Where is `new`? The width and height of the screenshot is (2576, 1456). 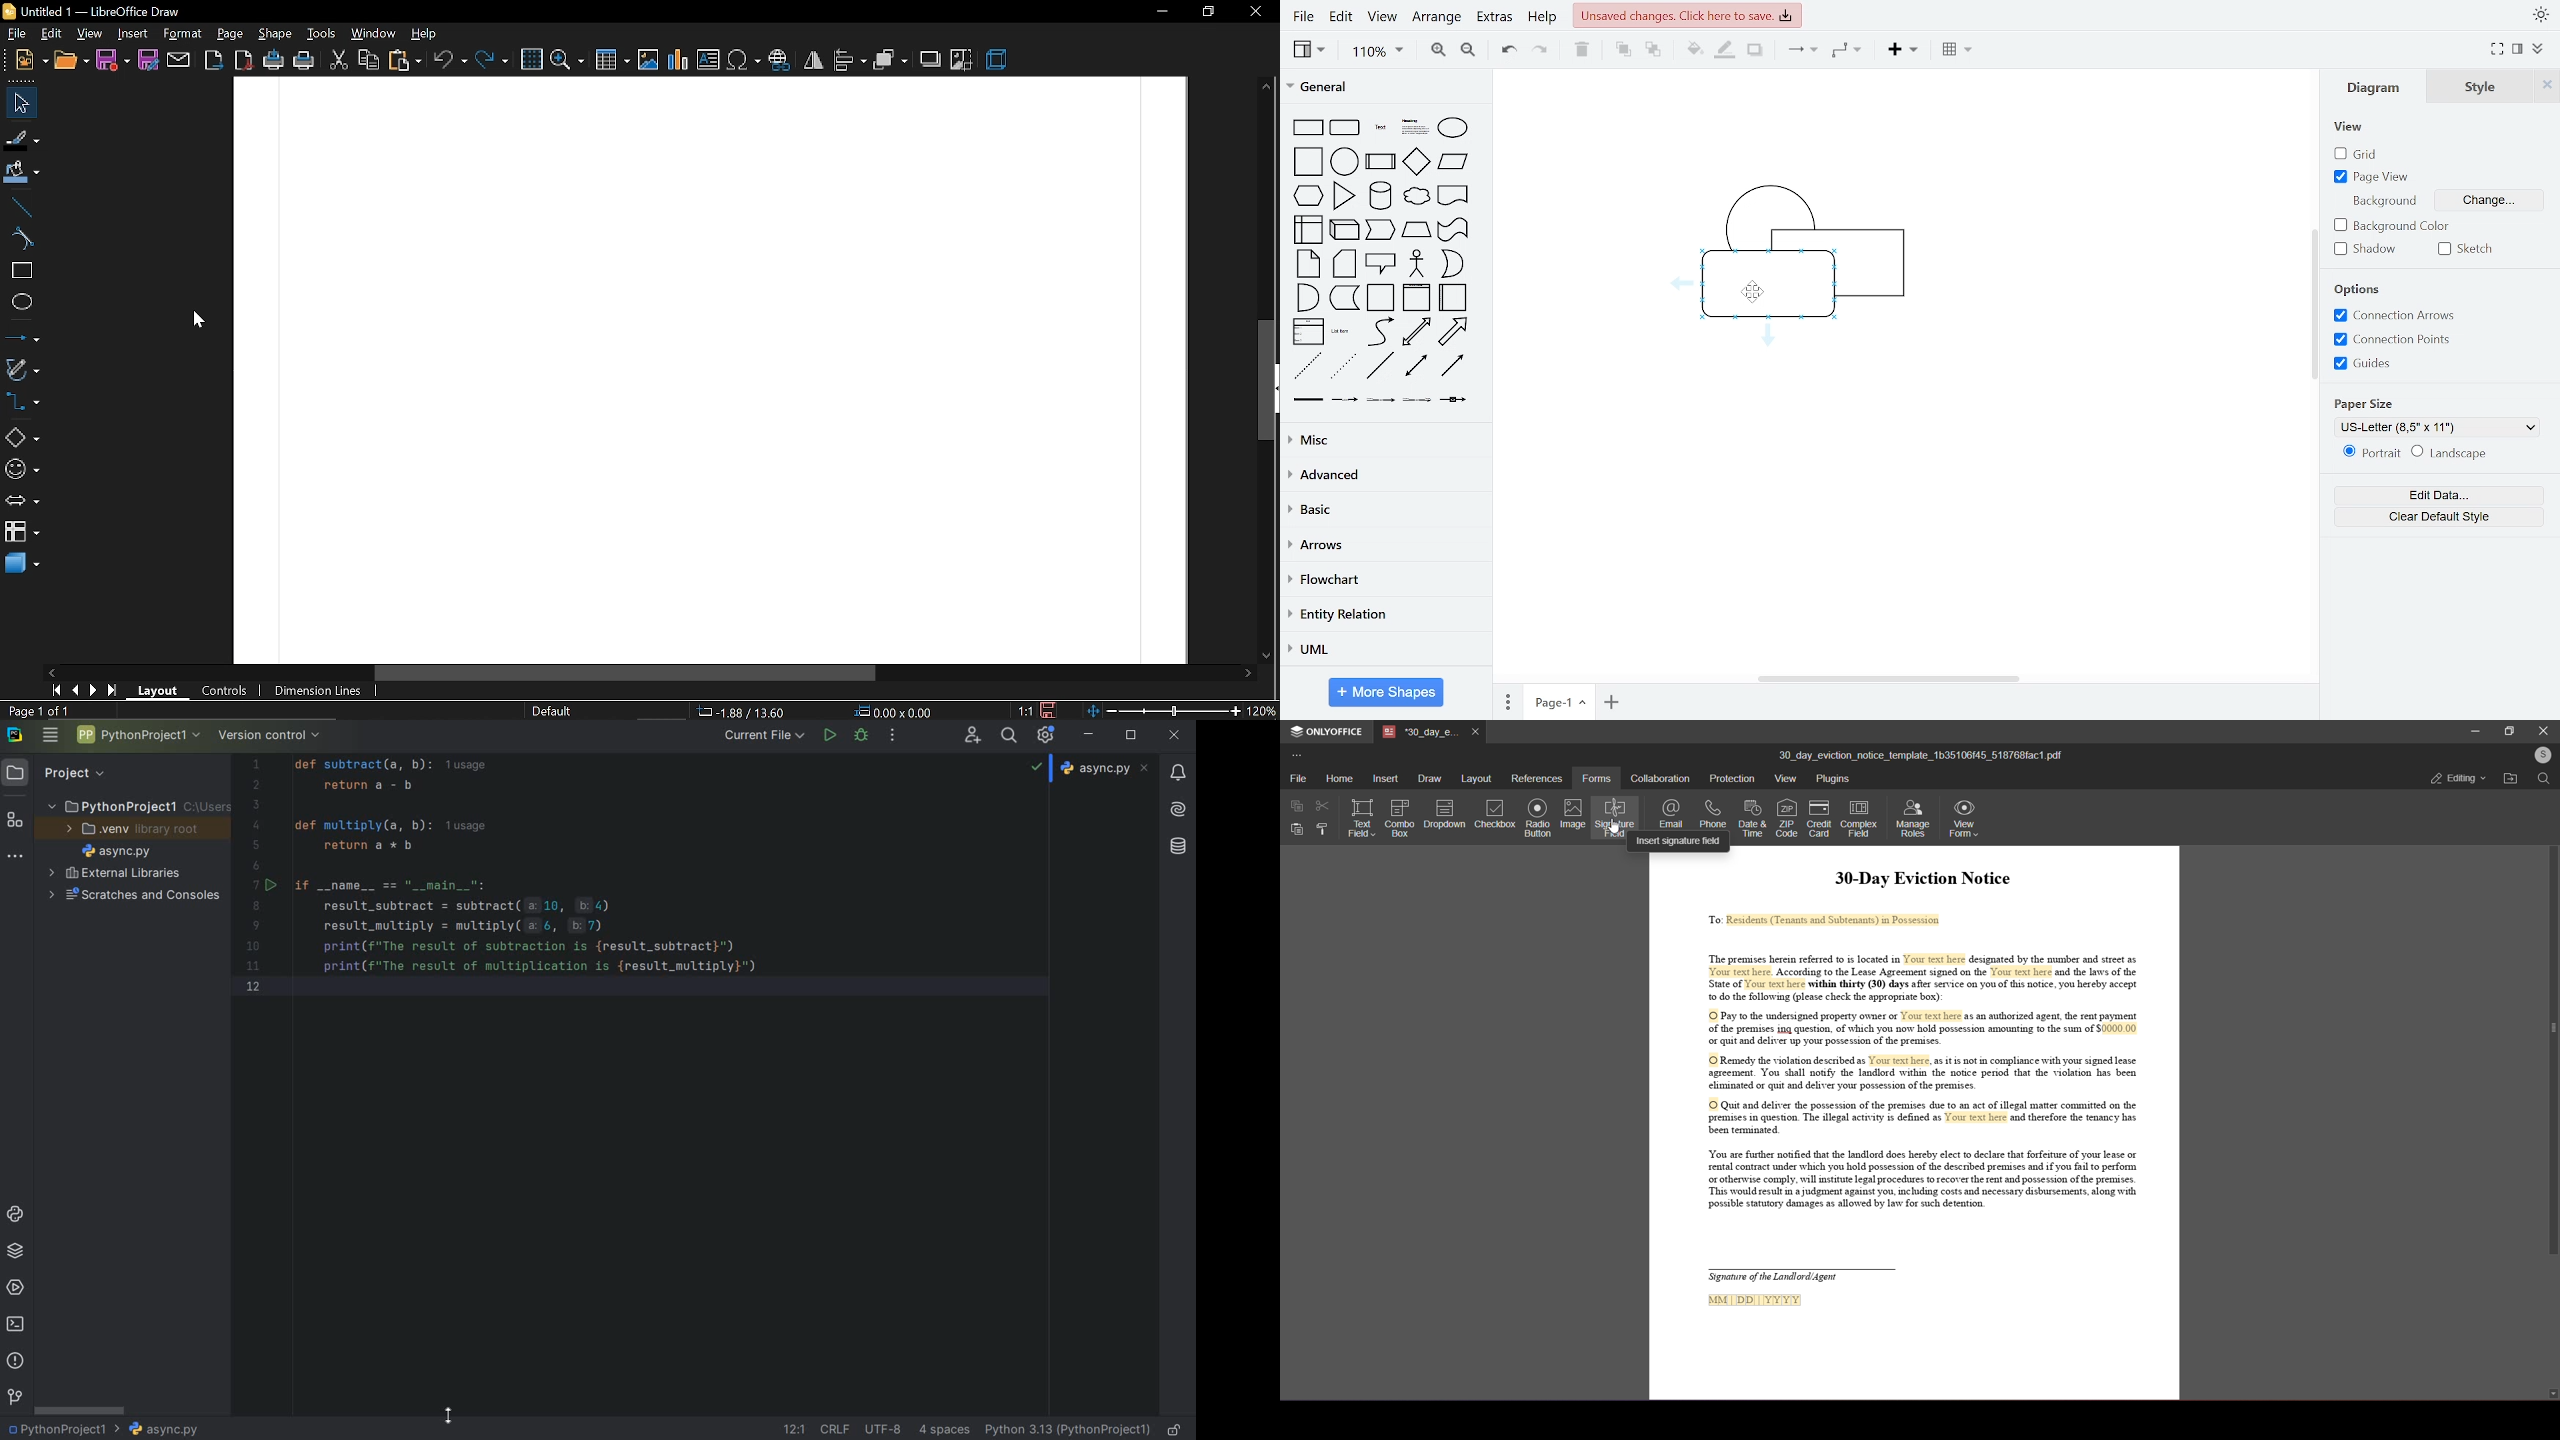
new is located at coordinates (25, 59).